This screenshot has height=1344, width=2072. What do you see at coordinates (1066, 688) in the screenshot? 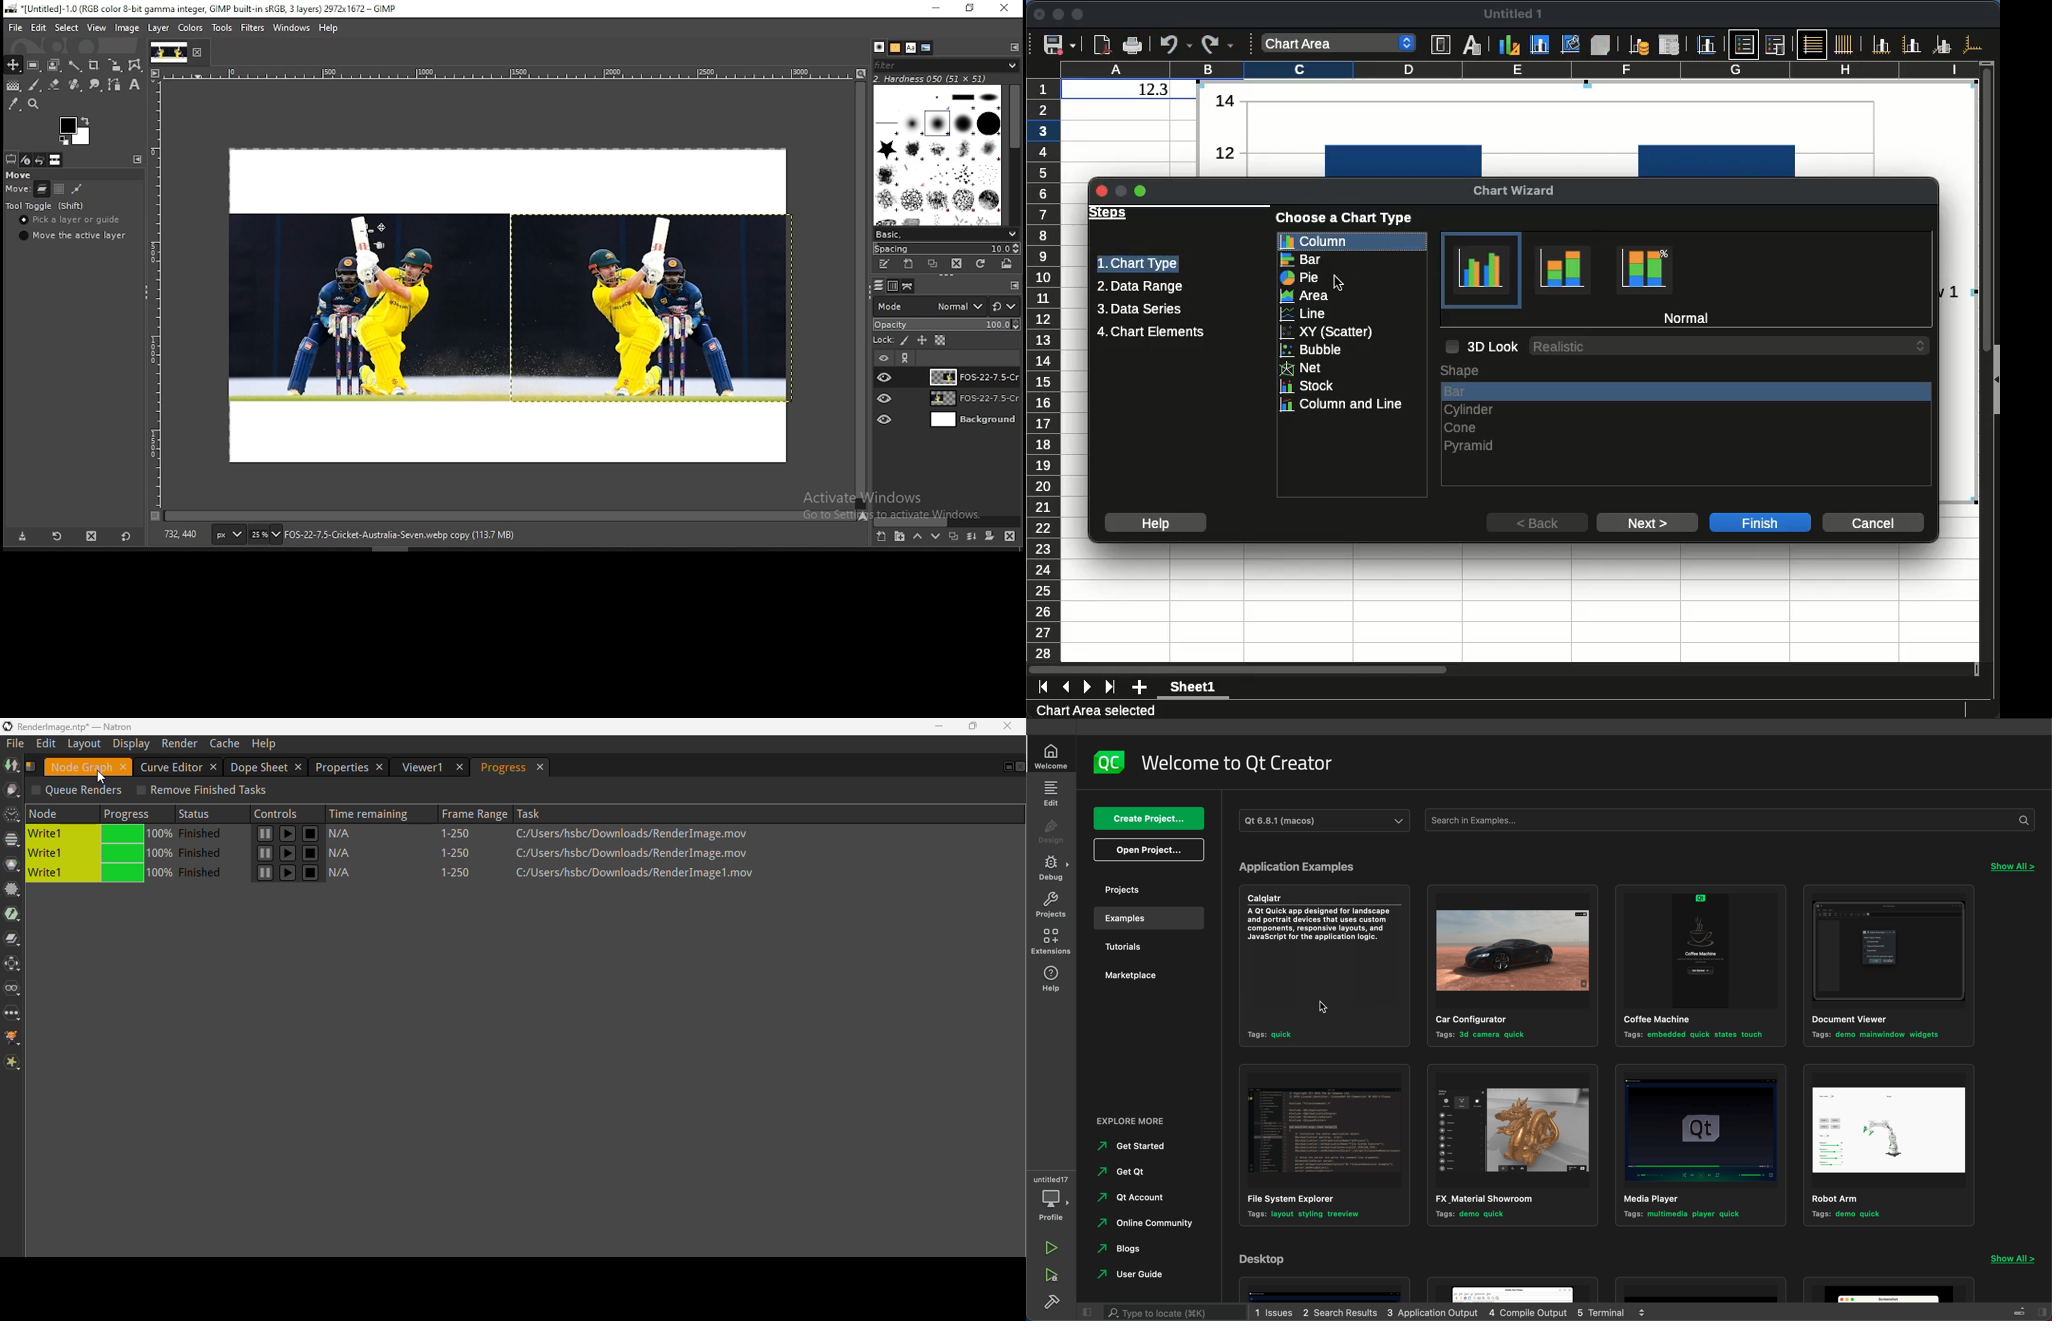
I see `previous sheet` at bounding box center [1066, 688].